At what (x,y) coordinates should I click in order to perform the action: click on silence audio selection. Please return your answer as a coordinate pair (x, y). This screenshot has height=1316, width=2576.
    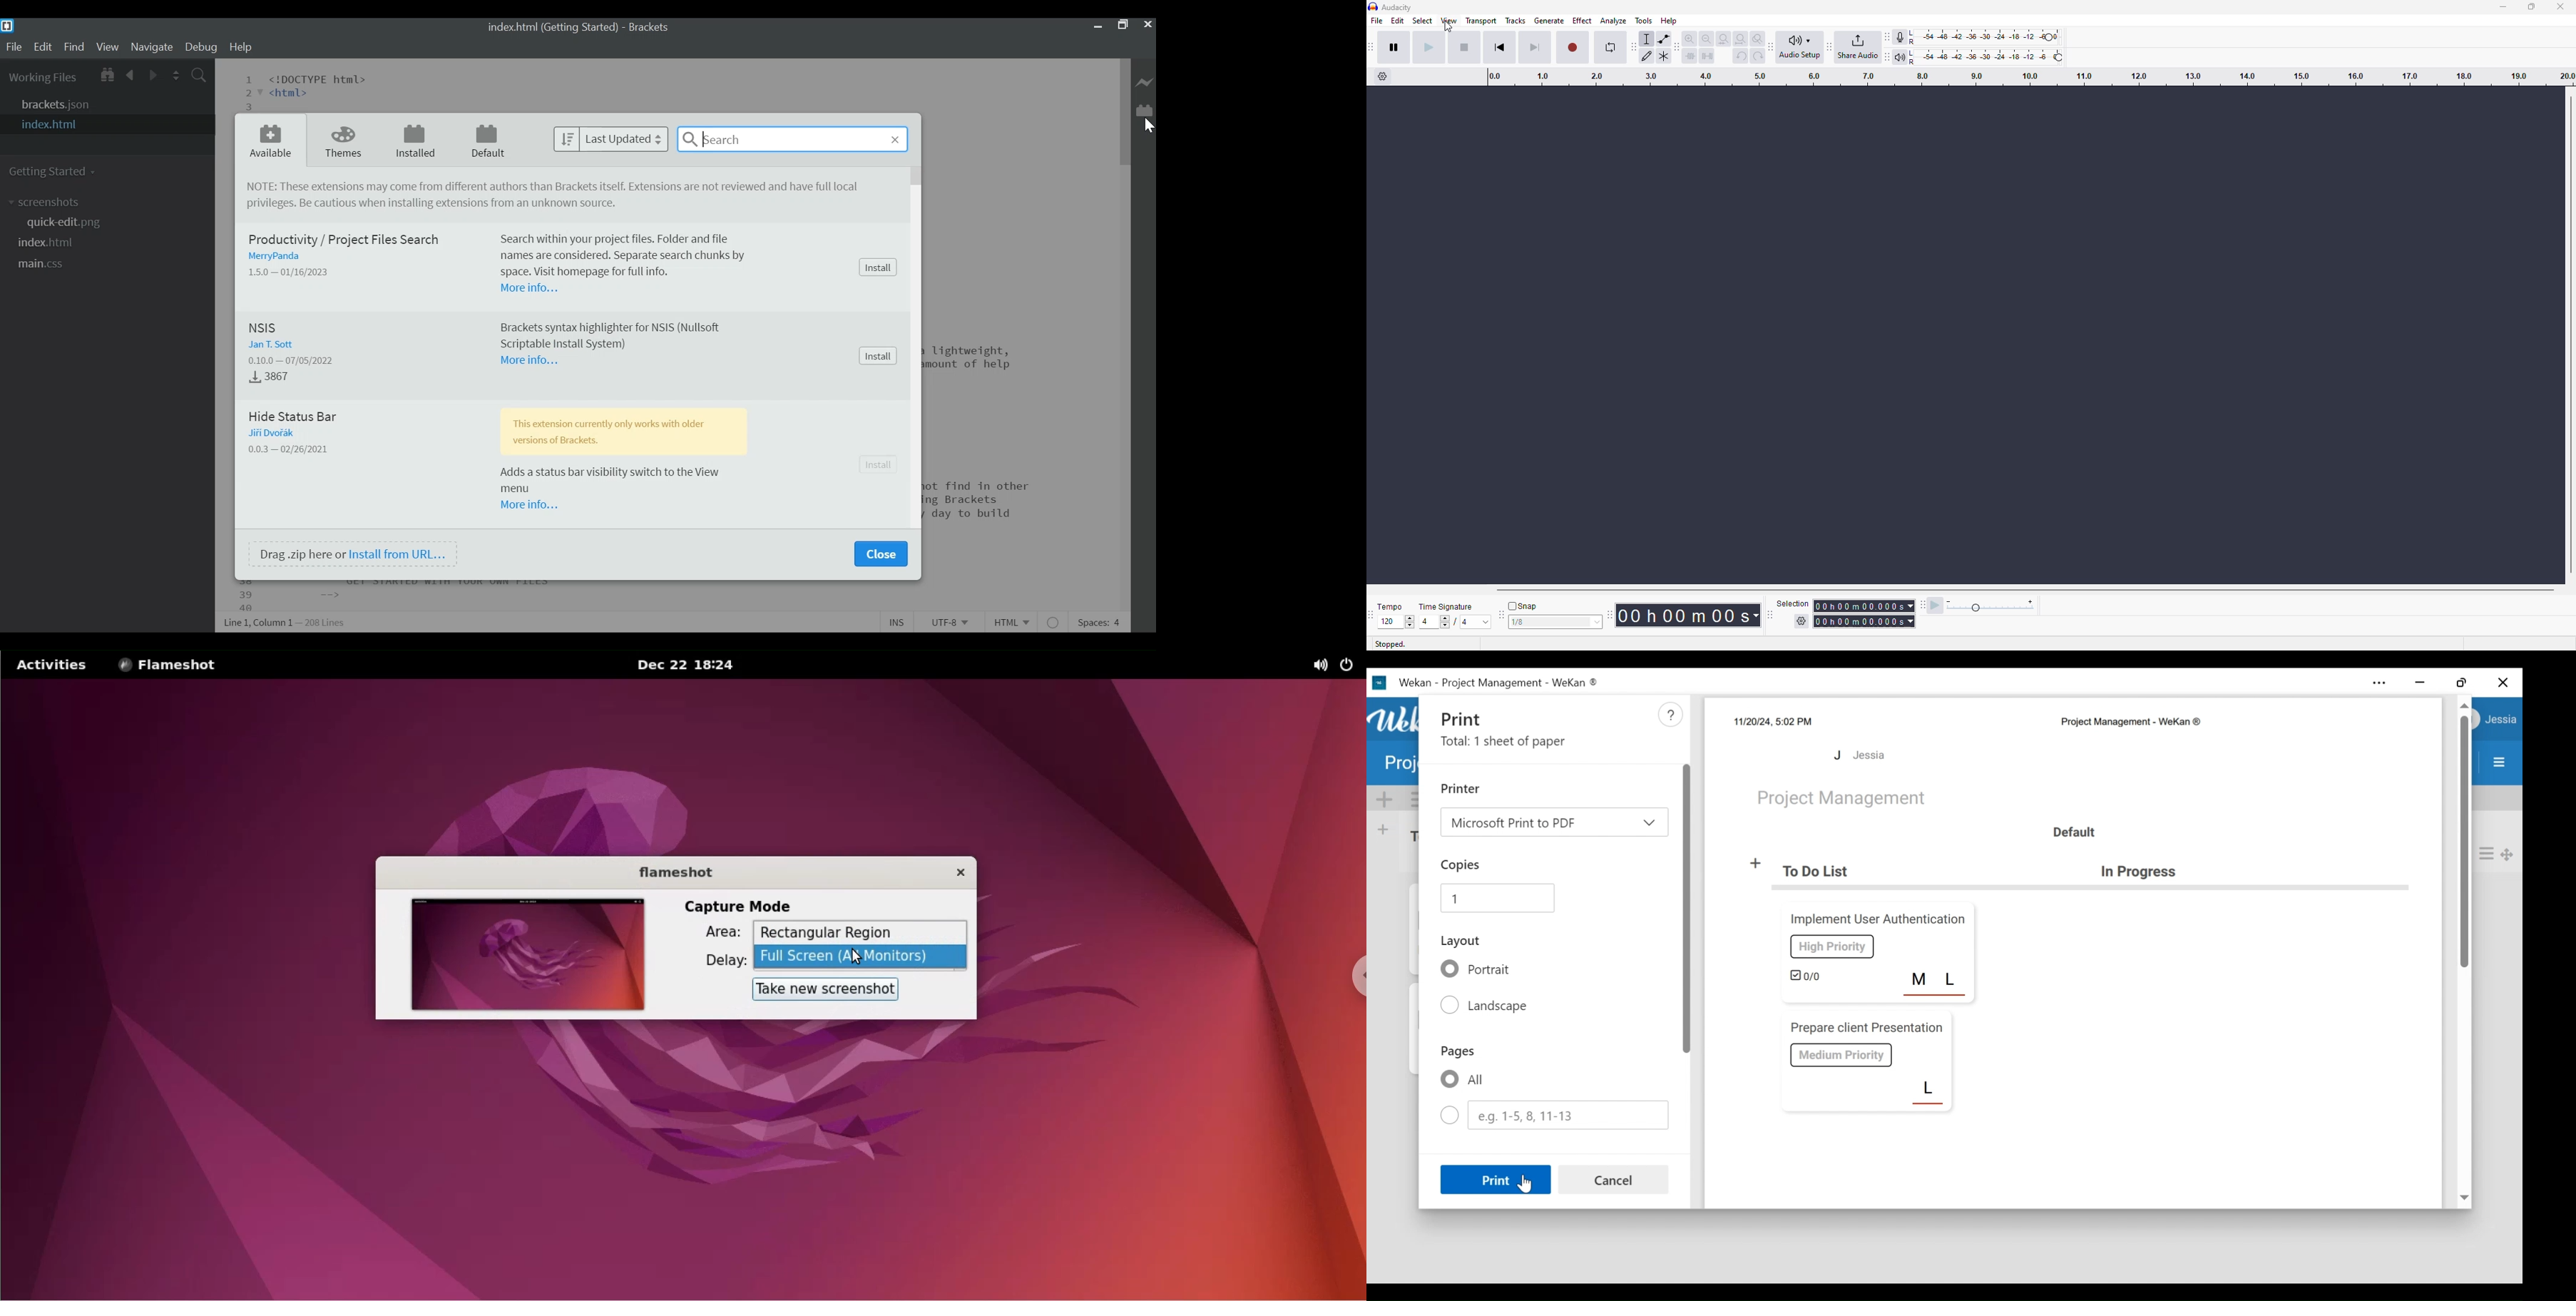
    Looking at the image, I should click on (1709, 57).